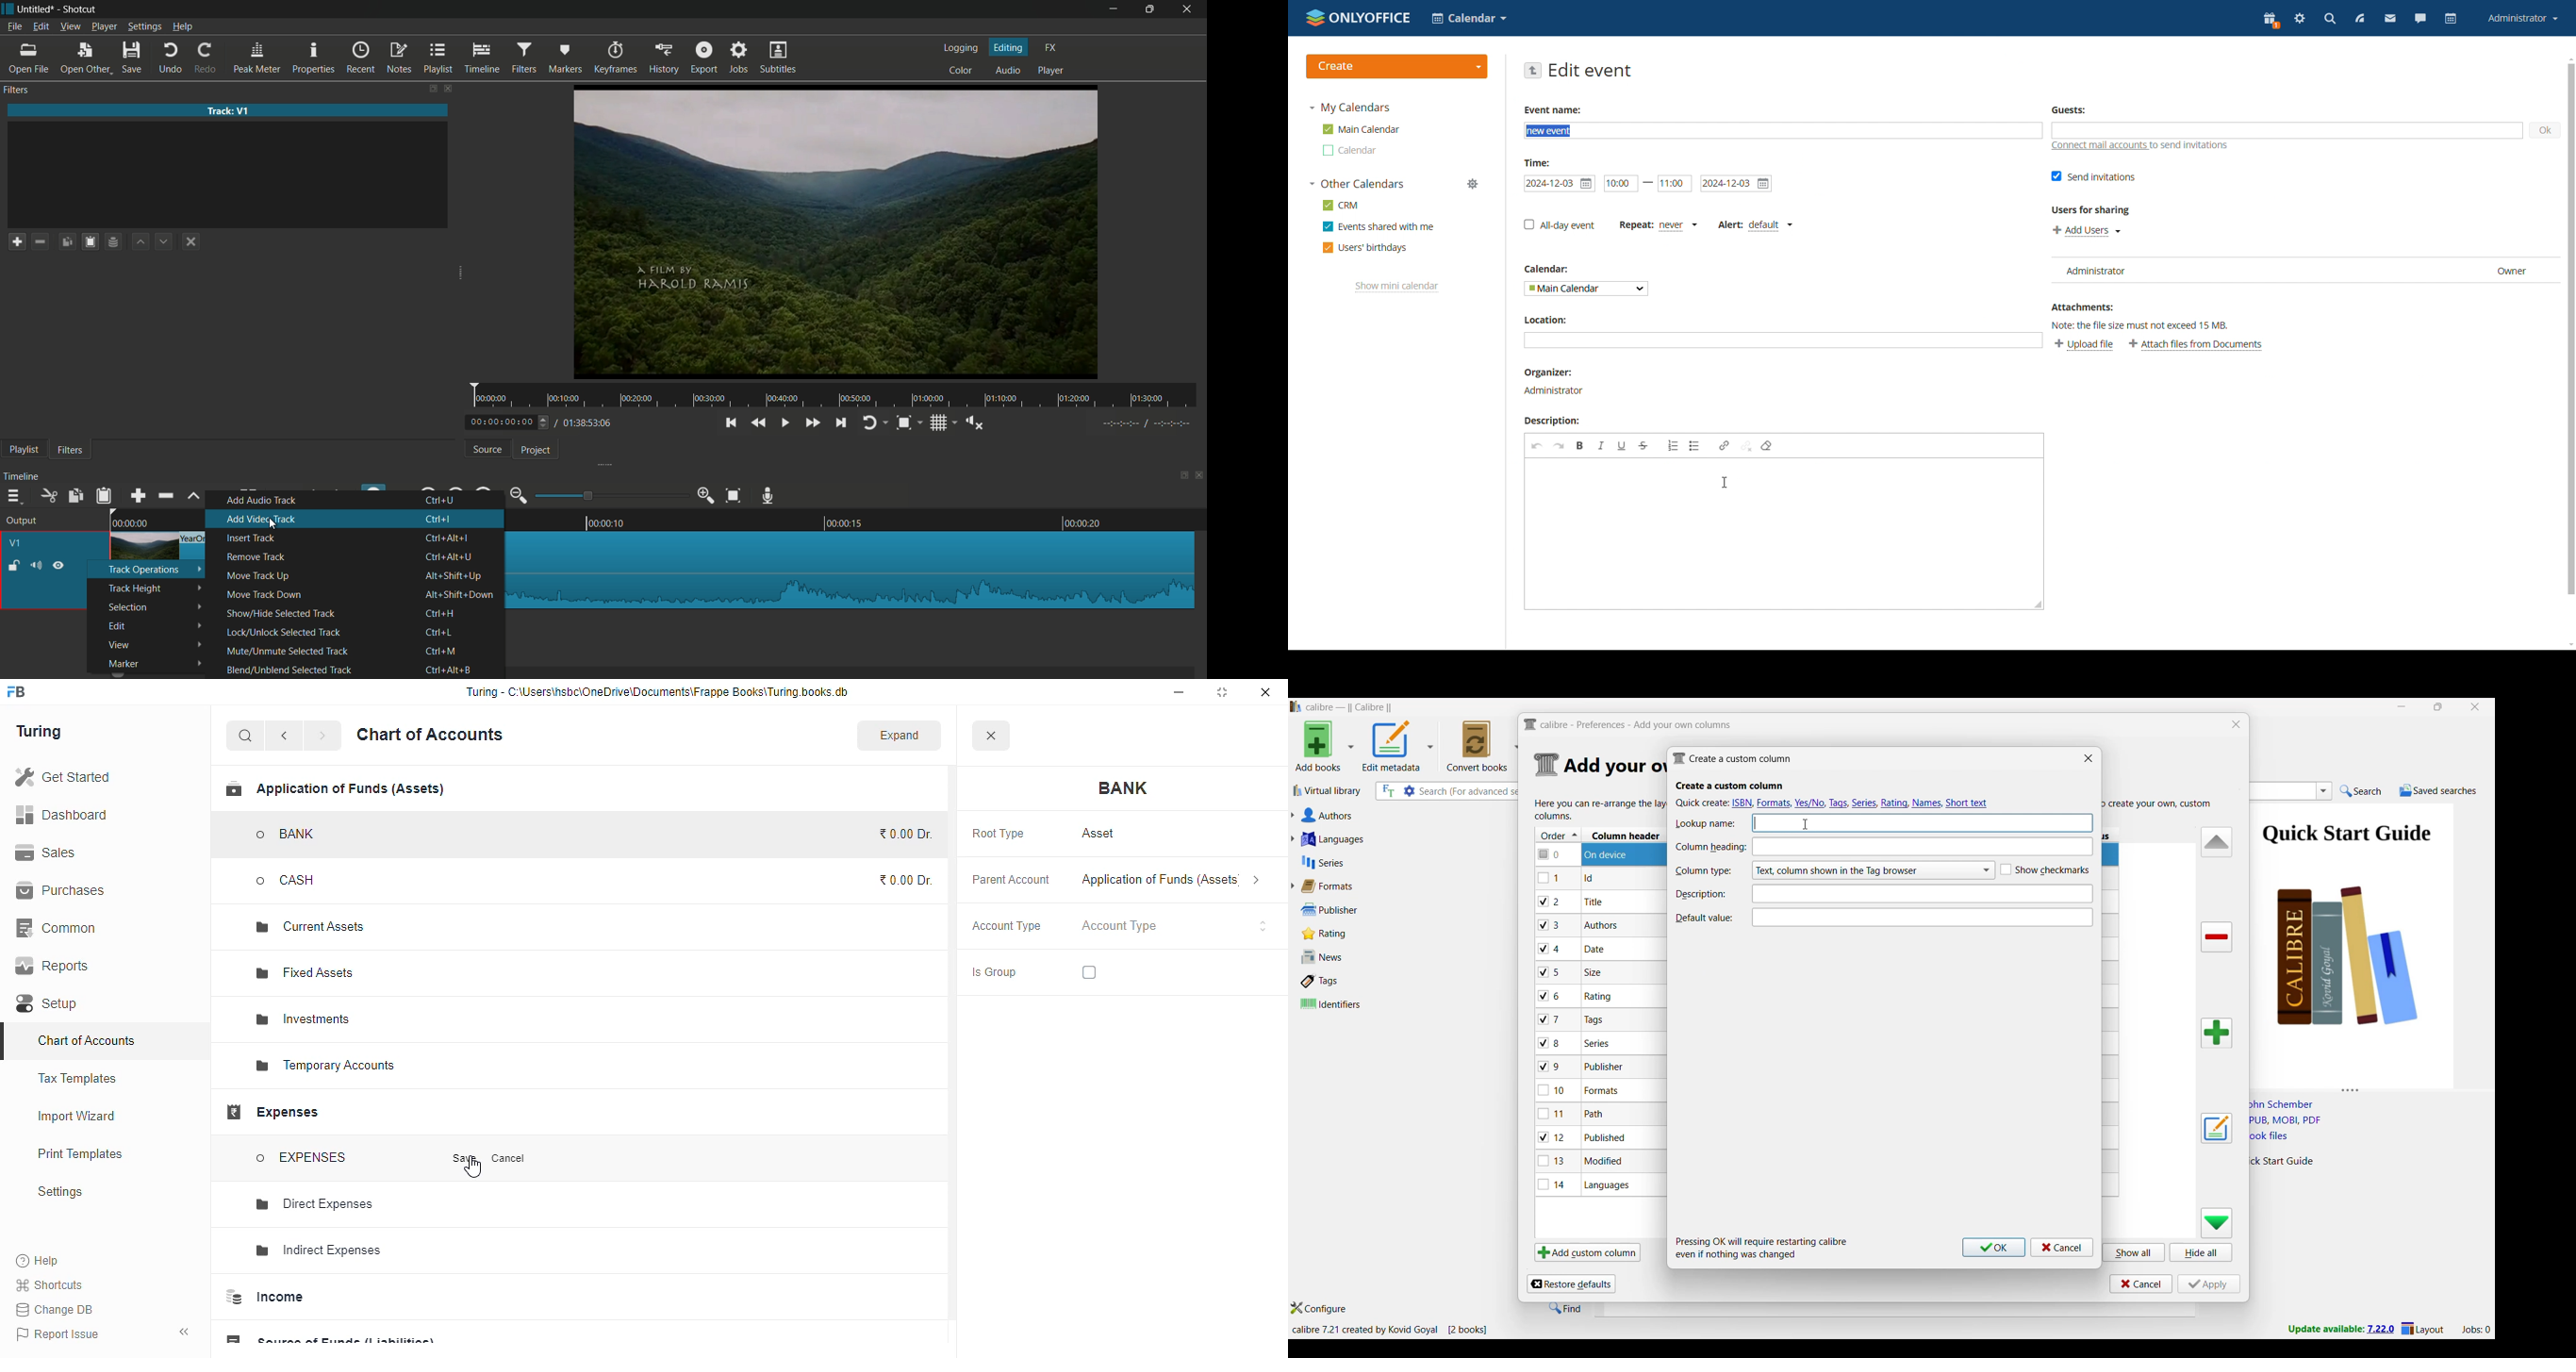 The height and width of the screenshot is (1372, 2576). I want to click on Cancel, so click(2062, 1247).